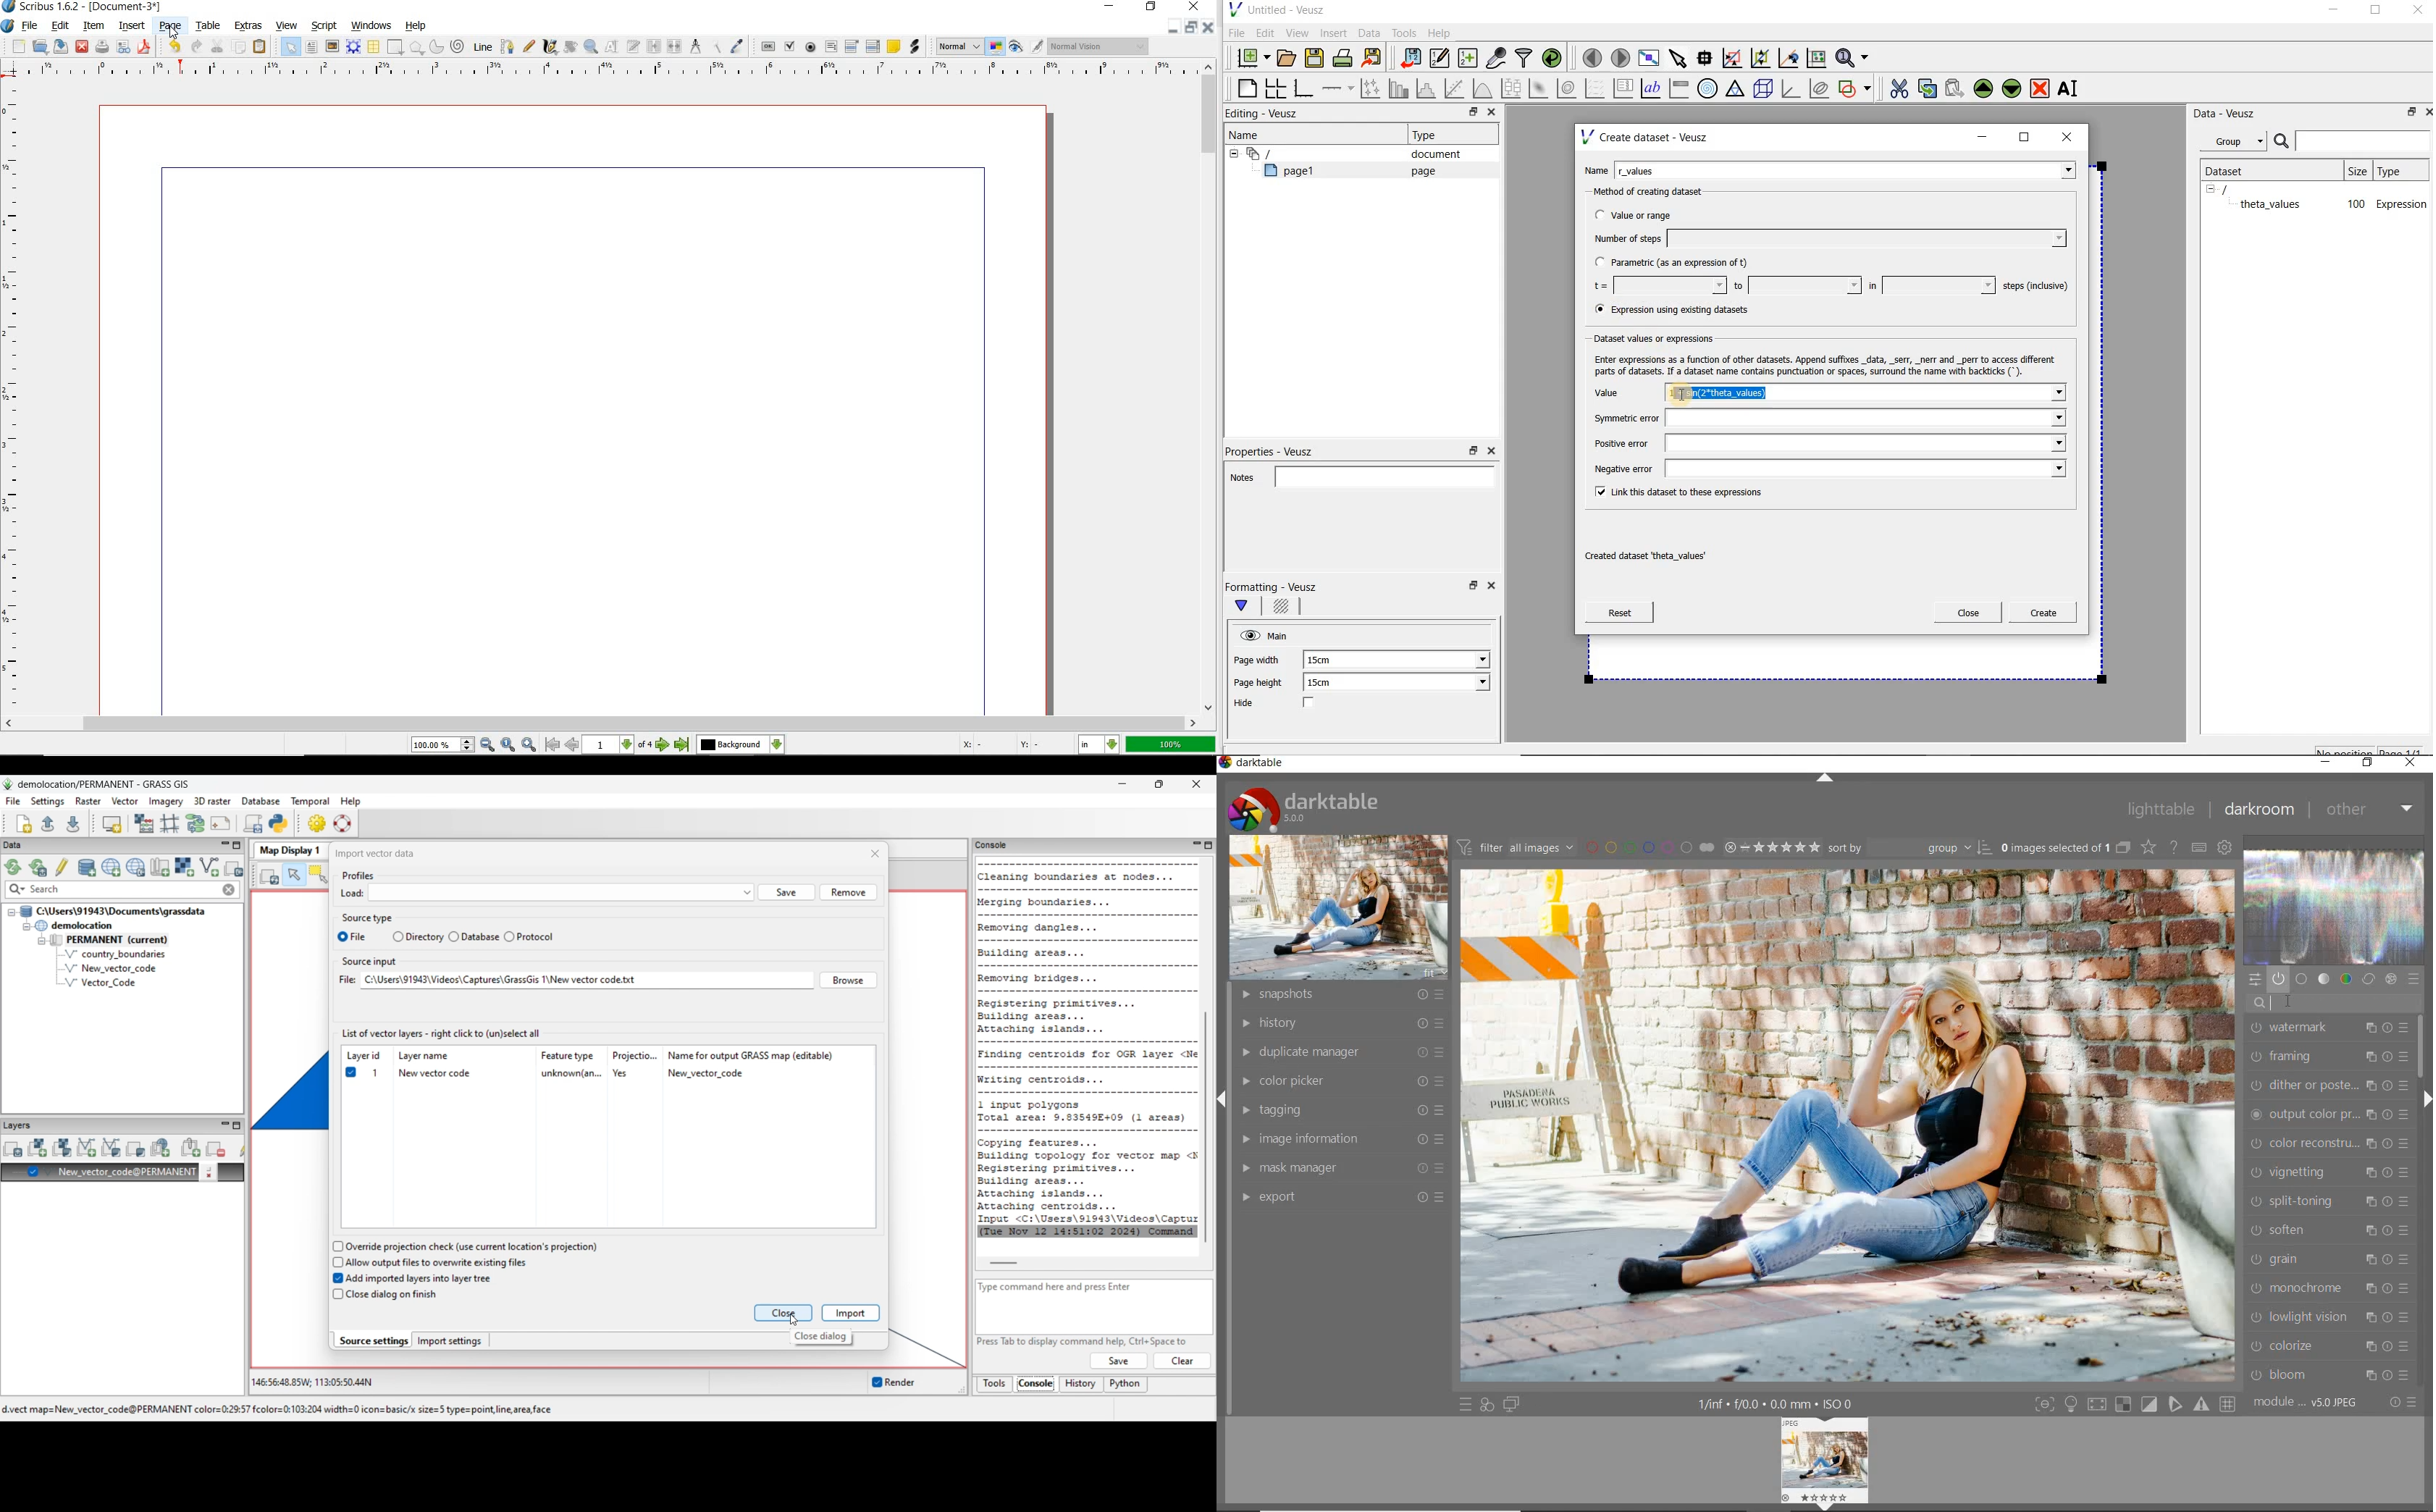 The image size is (2436, 1512). What do you see at coordinates (2326, 1374) in the screenshot?
I see `bloom` at bounding box center [2326, 1374].